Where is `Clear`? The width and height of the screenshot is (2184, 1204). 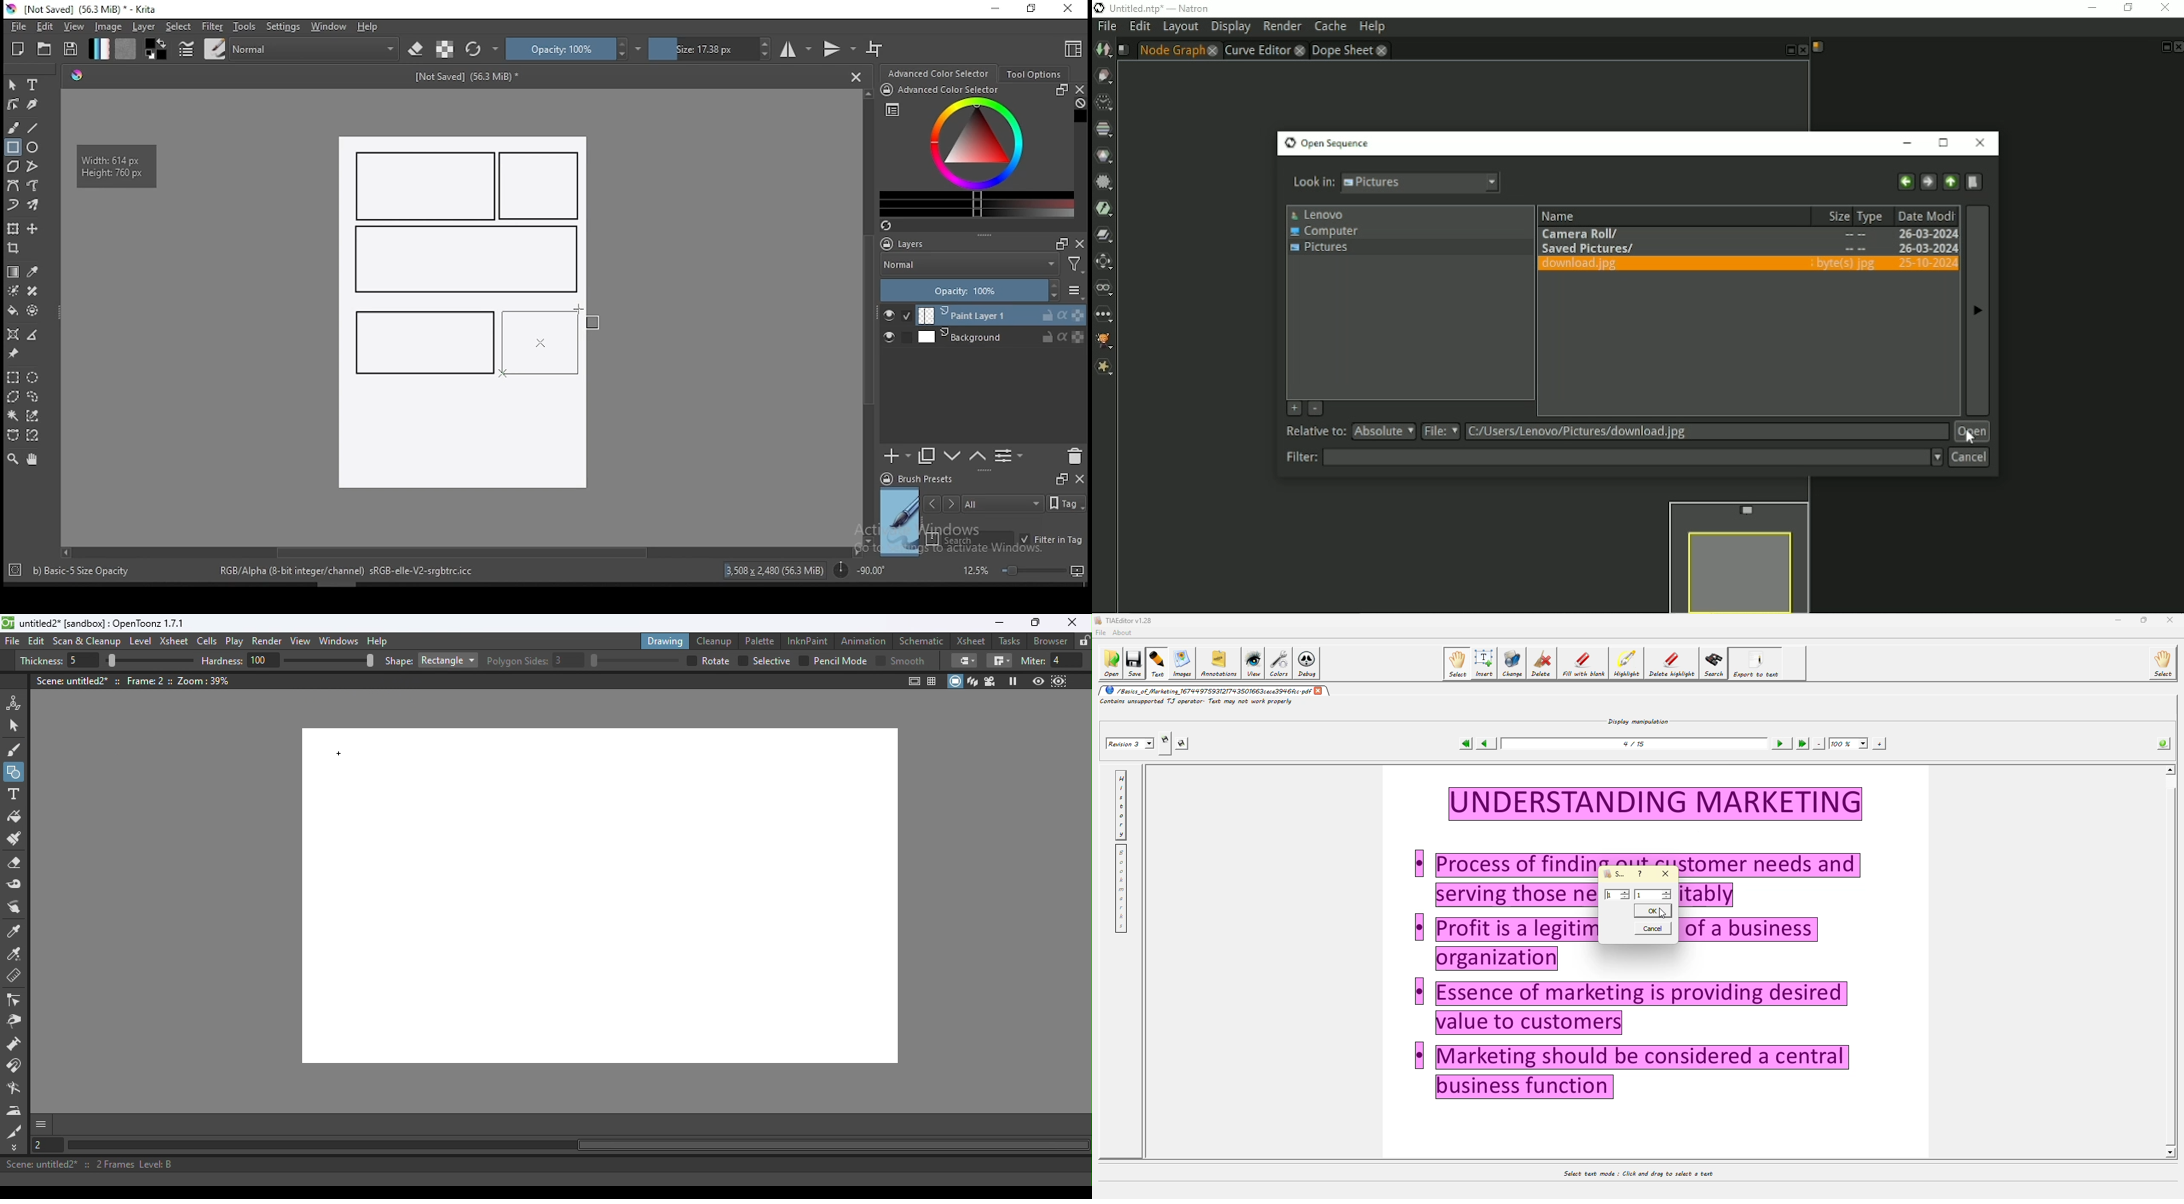
Clear is located at coordinates (1080, 105).